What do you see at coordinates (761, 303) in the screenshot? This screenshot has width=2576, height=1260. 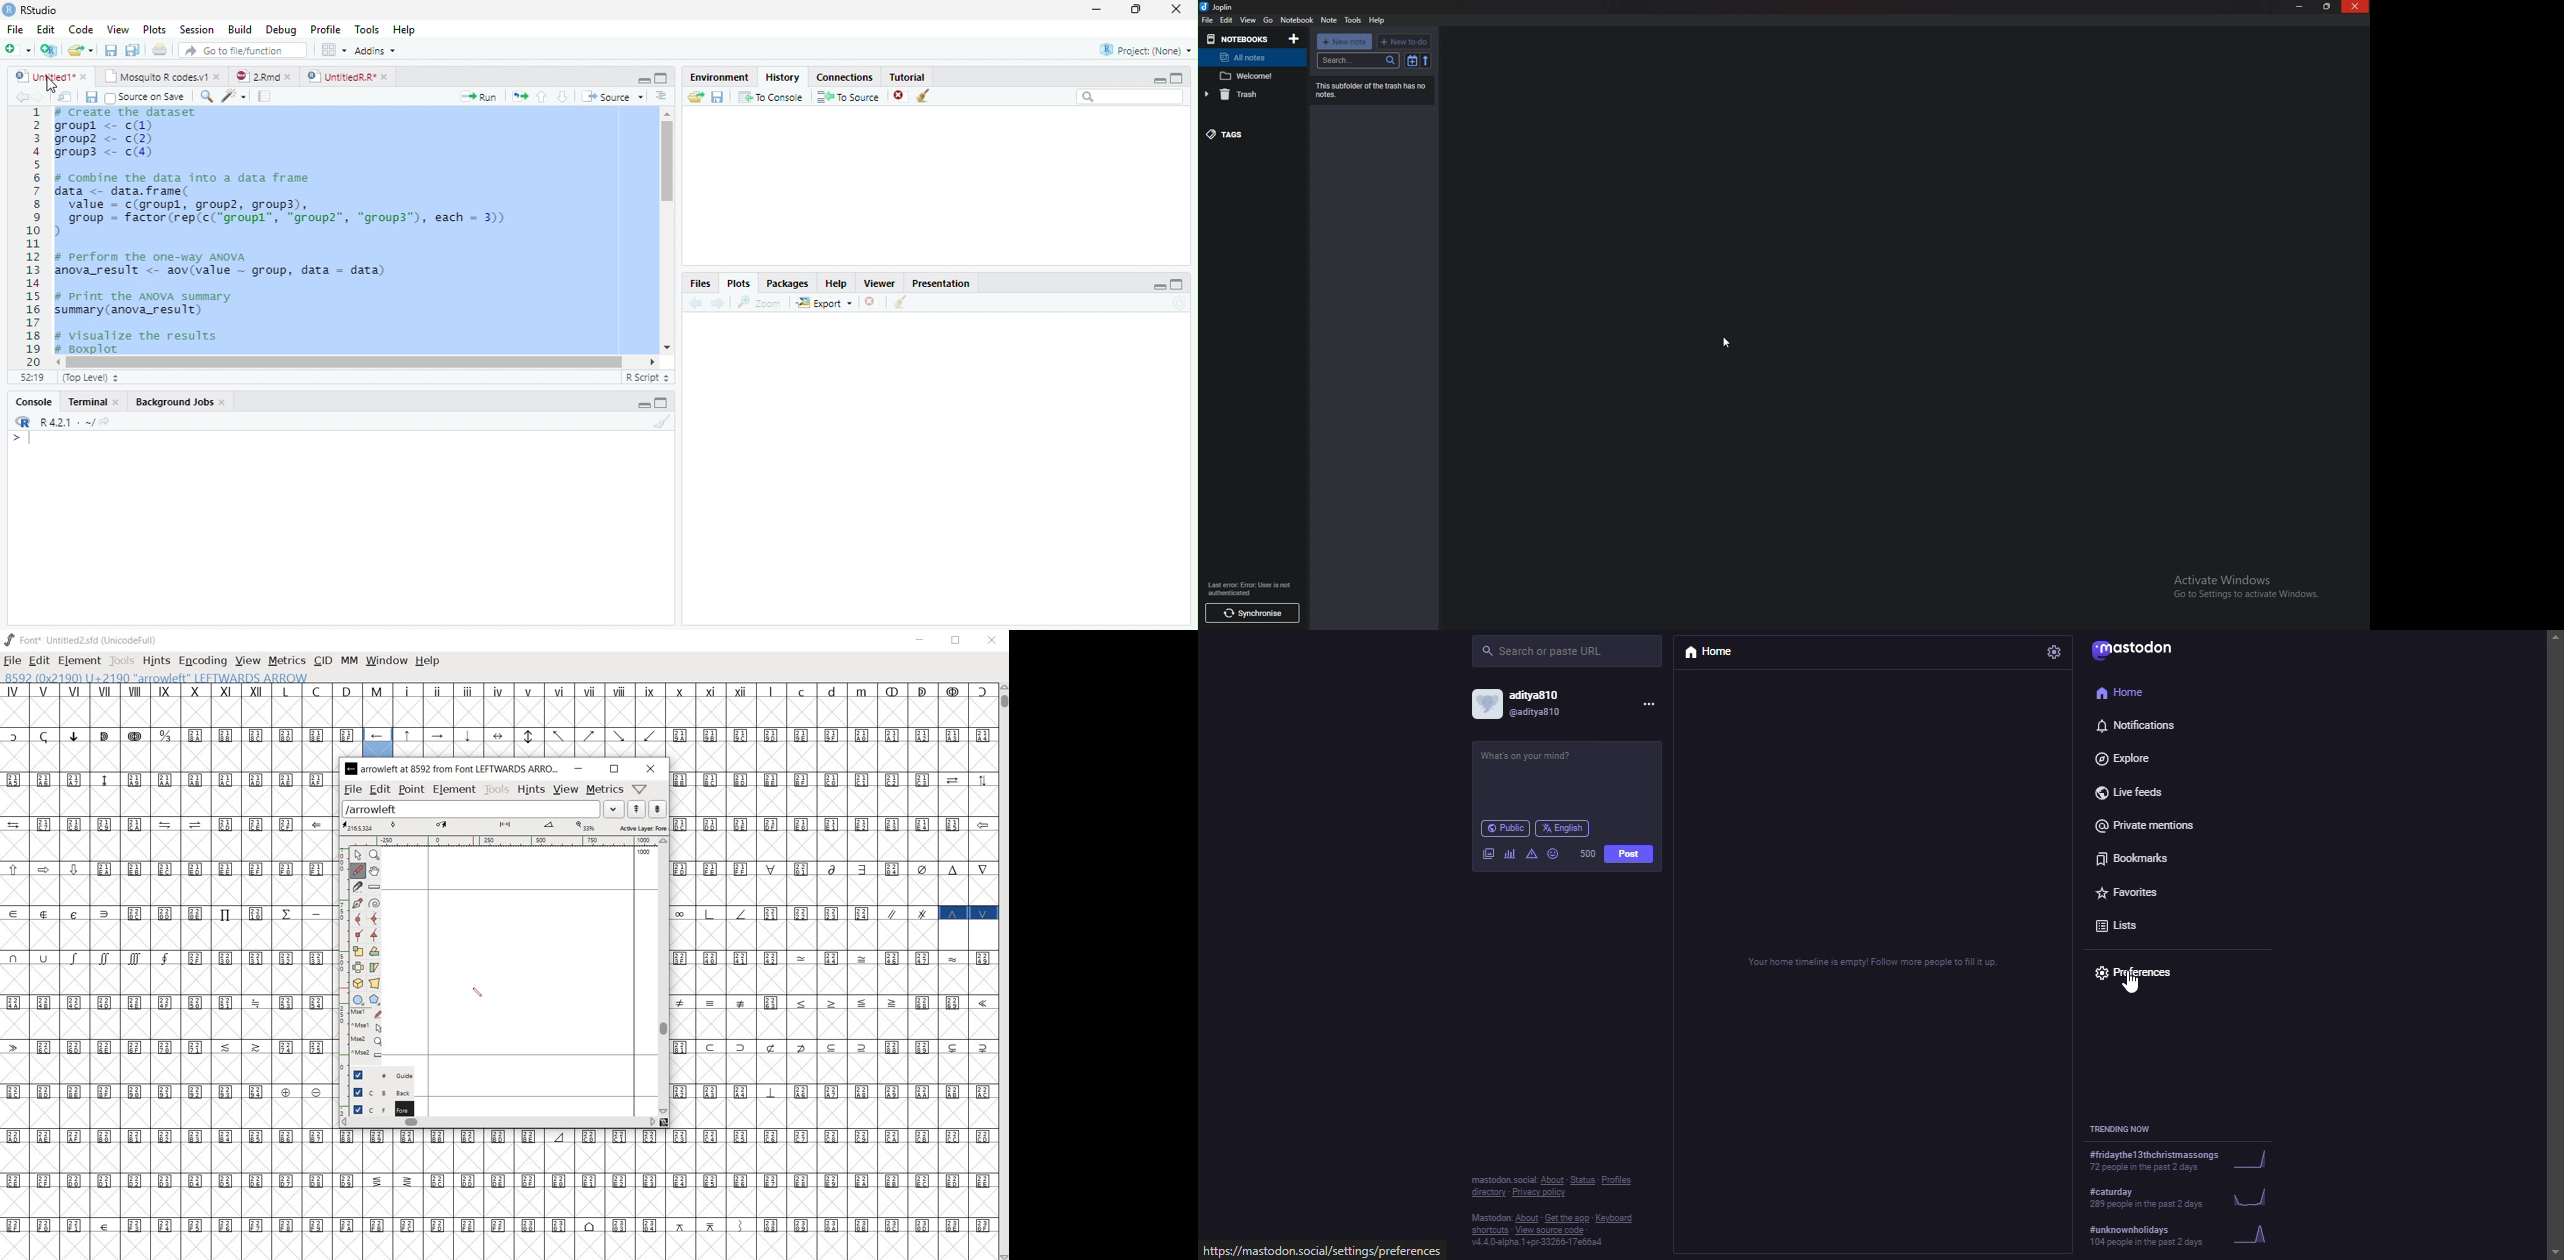 I see `Zoom` at bounding box center [761, 303].